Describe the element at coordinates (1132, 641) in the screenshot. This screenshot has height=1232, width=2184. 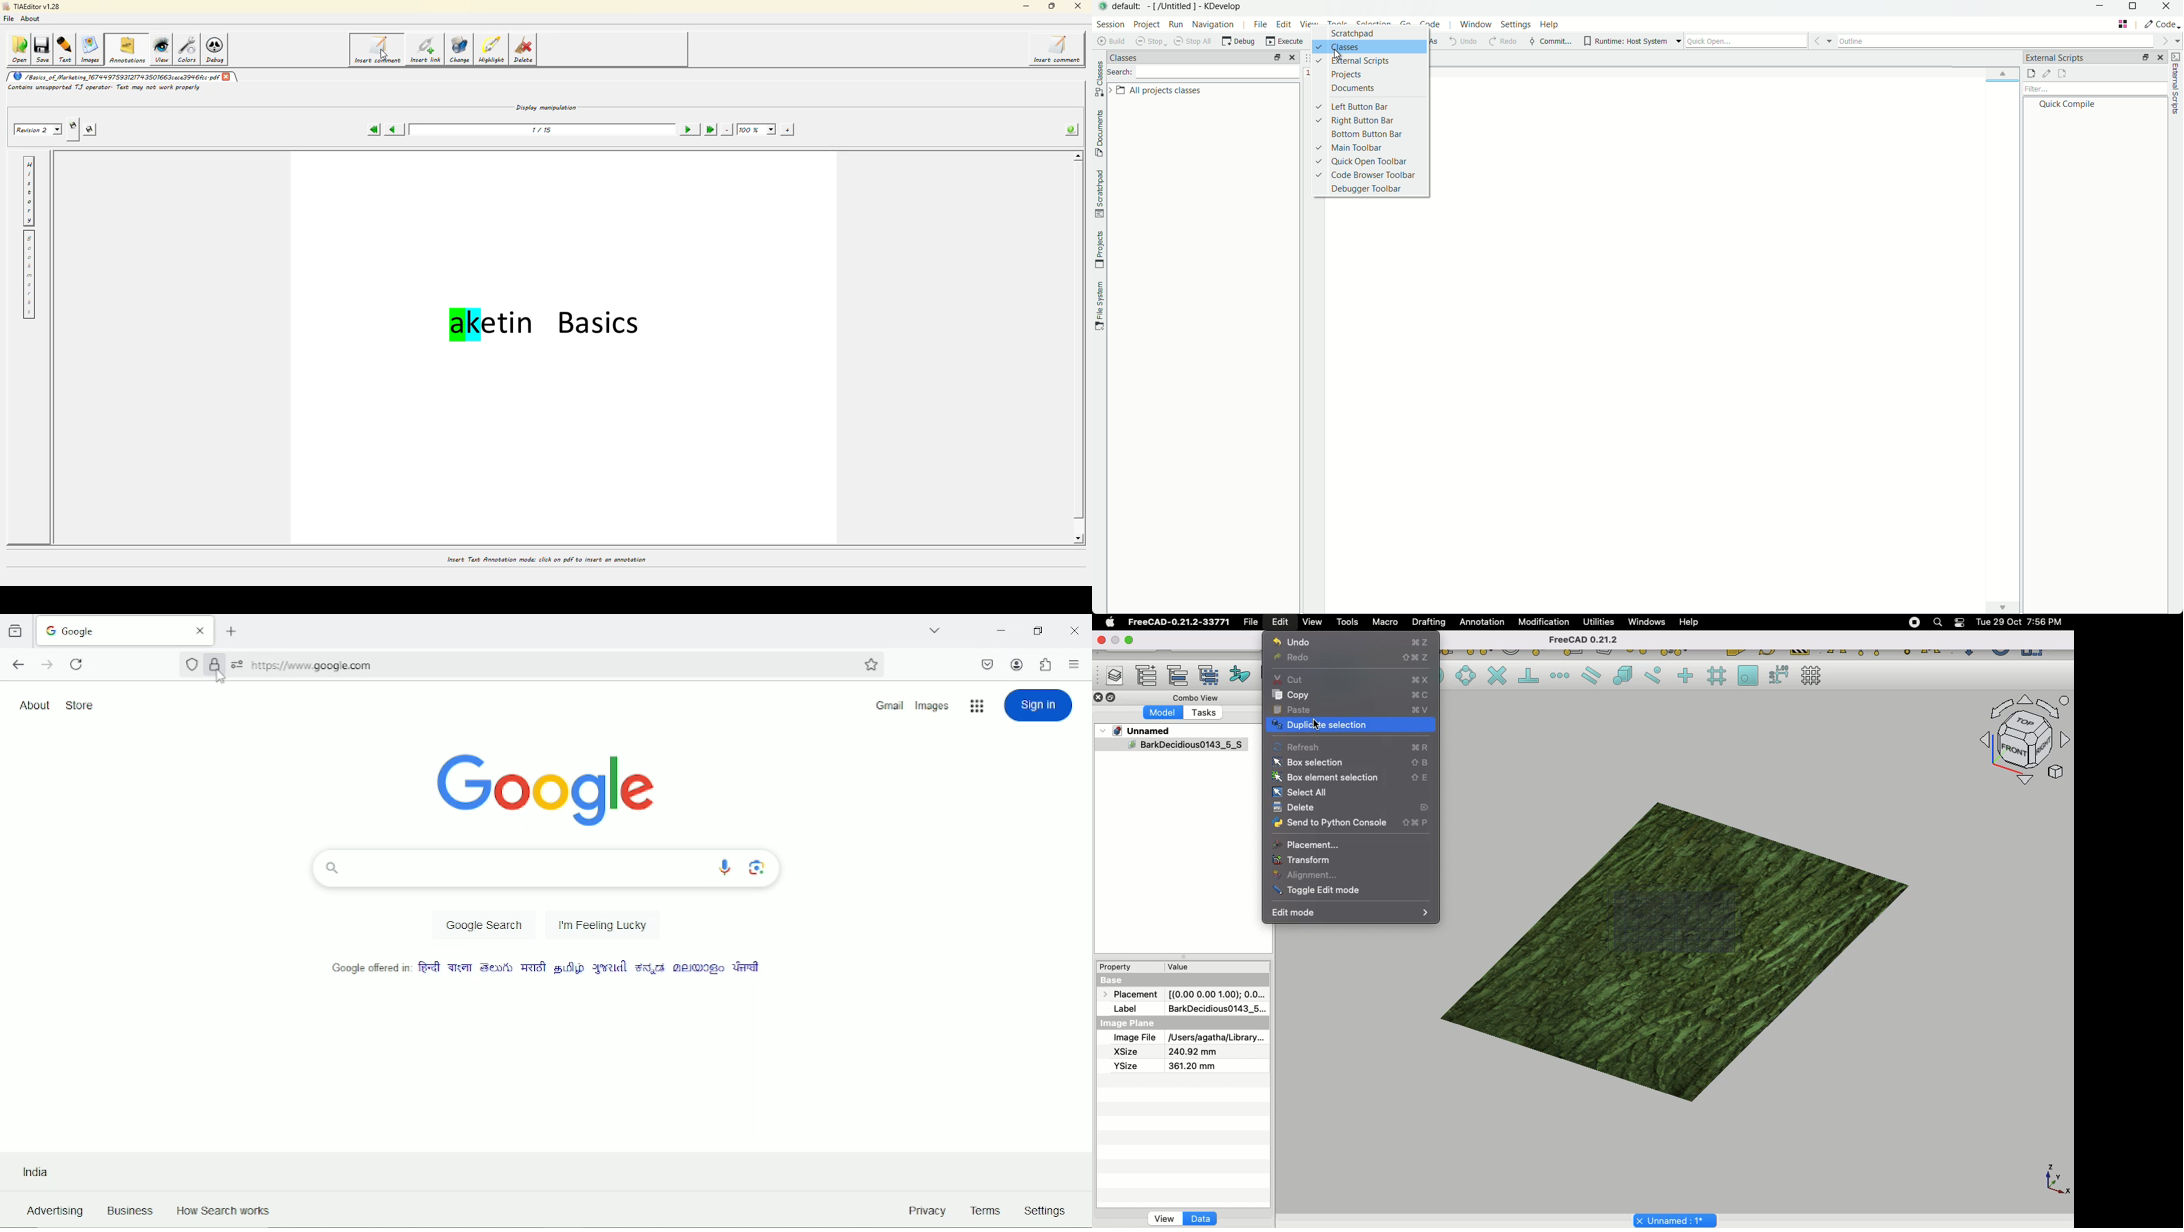
I see `open` at that location.